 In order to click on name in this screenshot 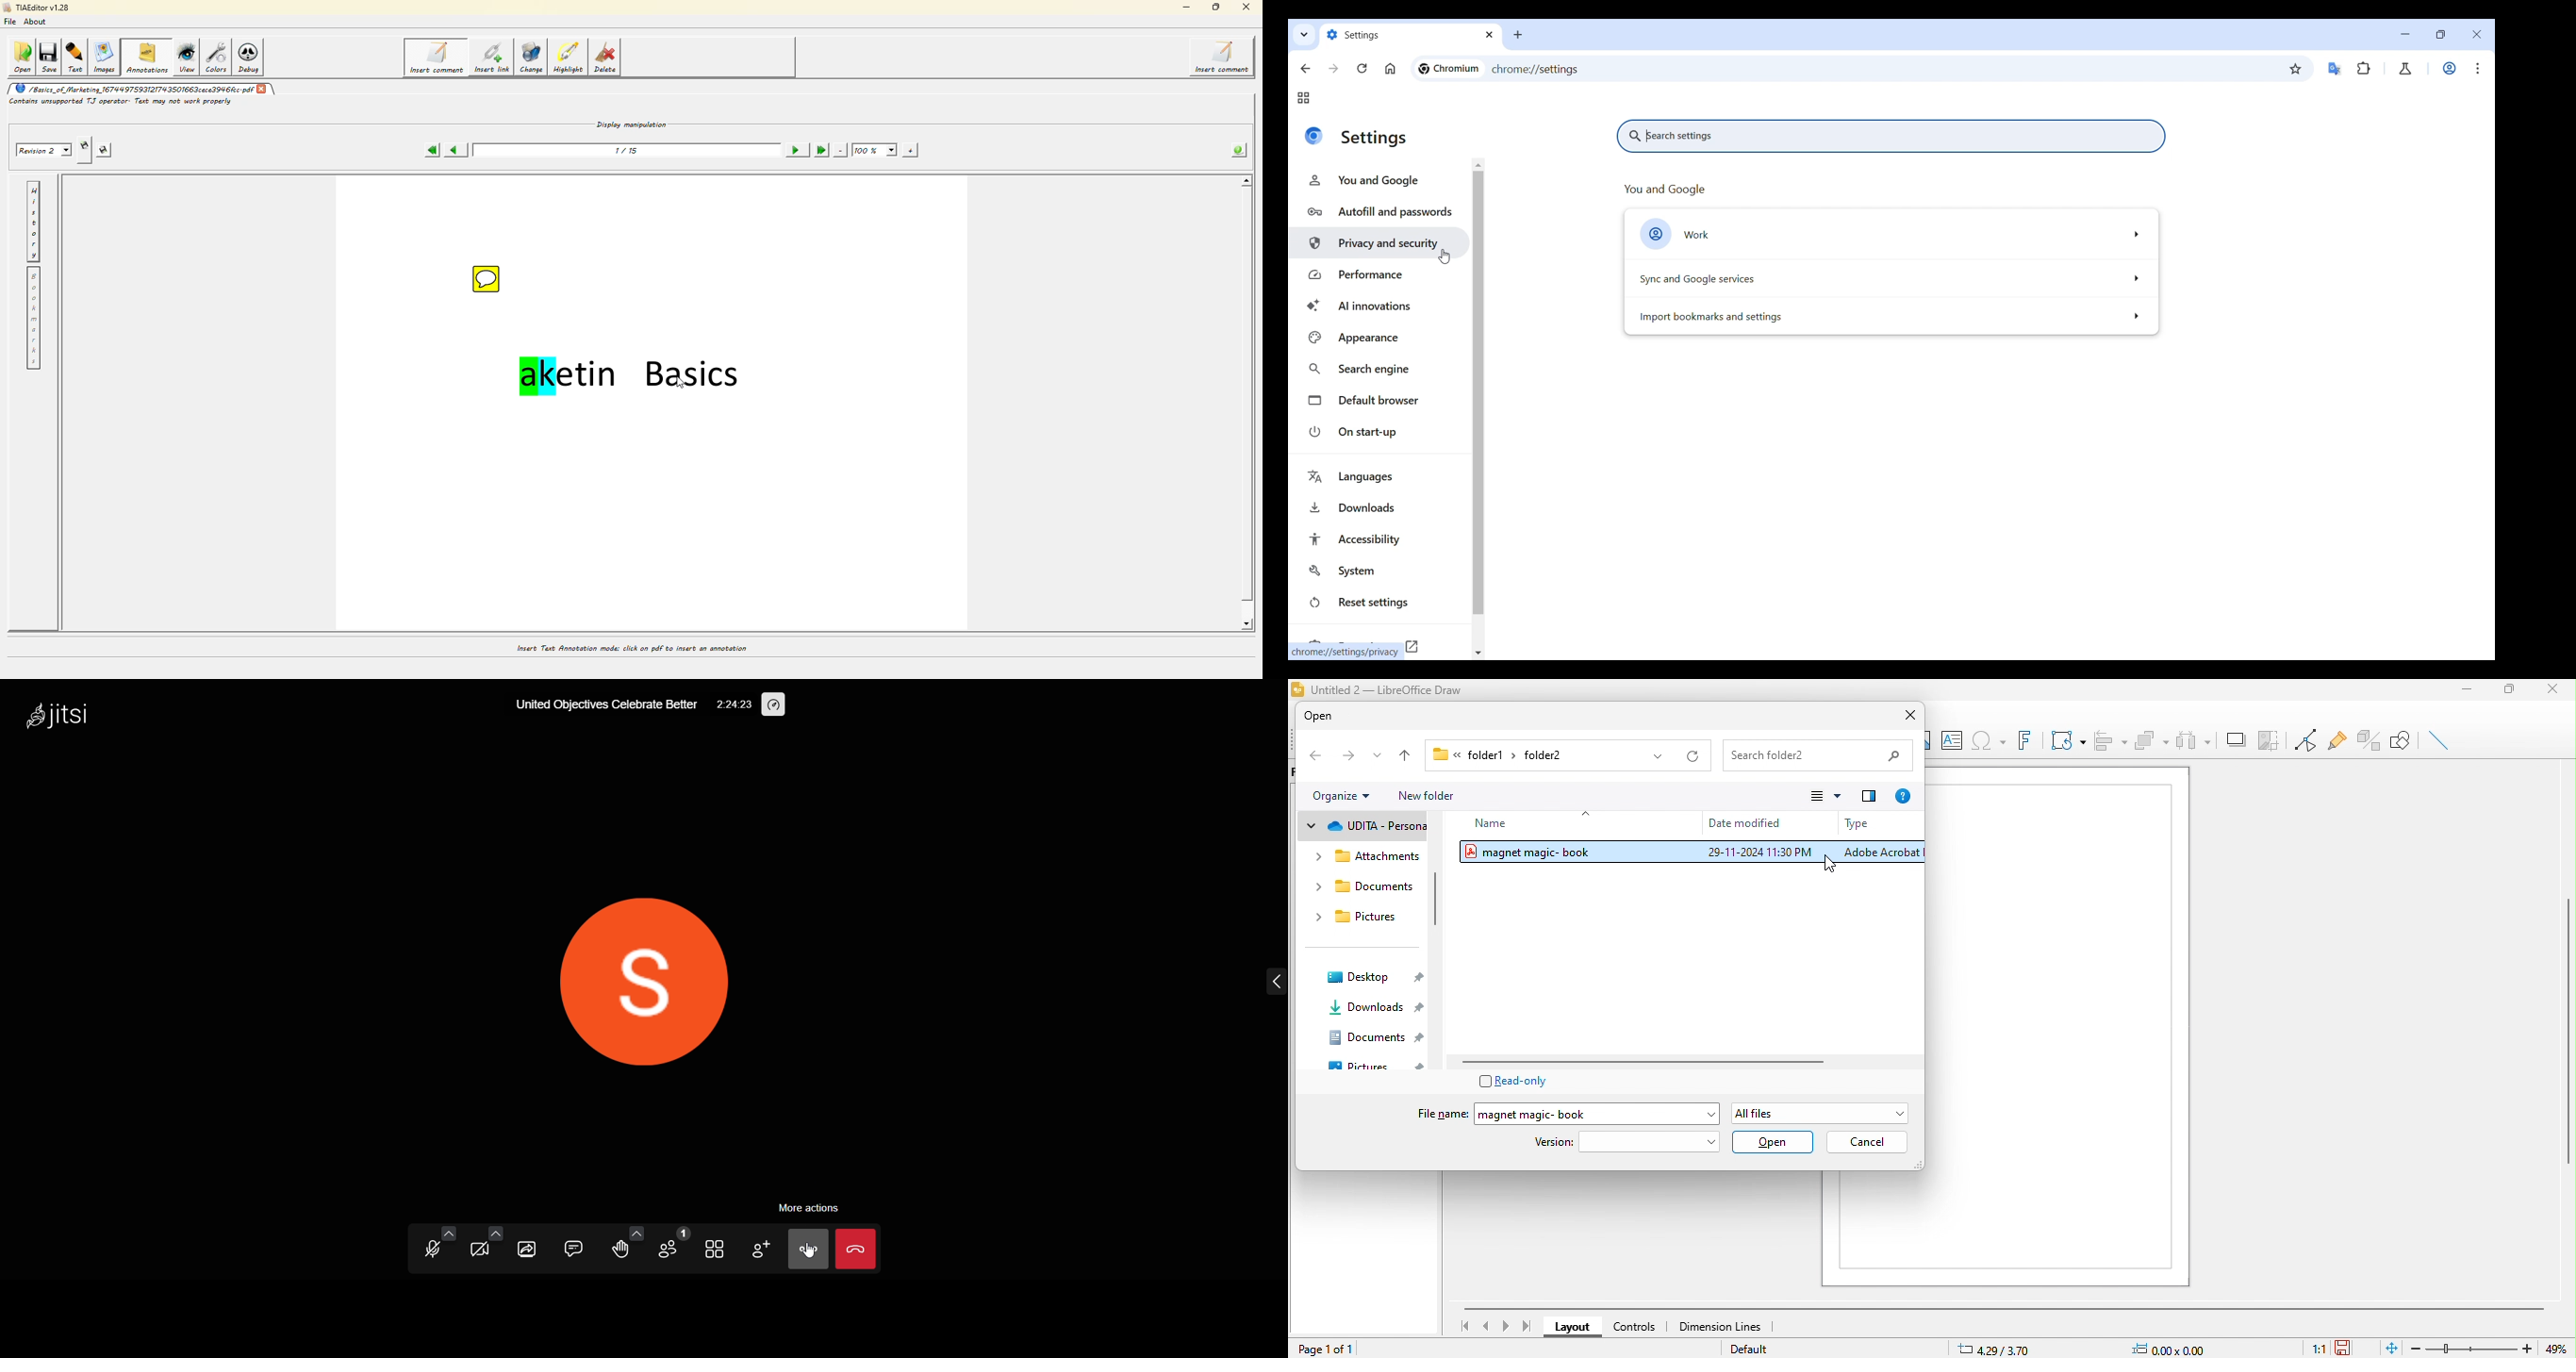, I will do `click(1516, 824)`.